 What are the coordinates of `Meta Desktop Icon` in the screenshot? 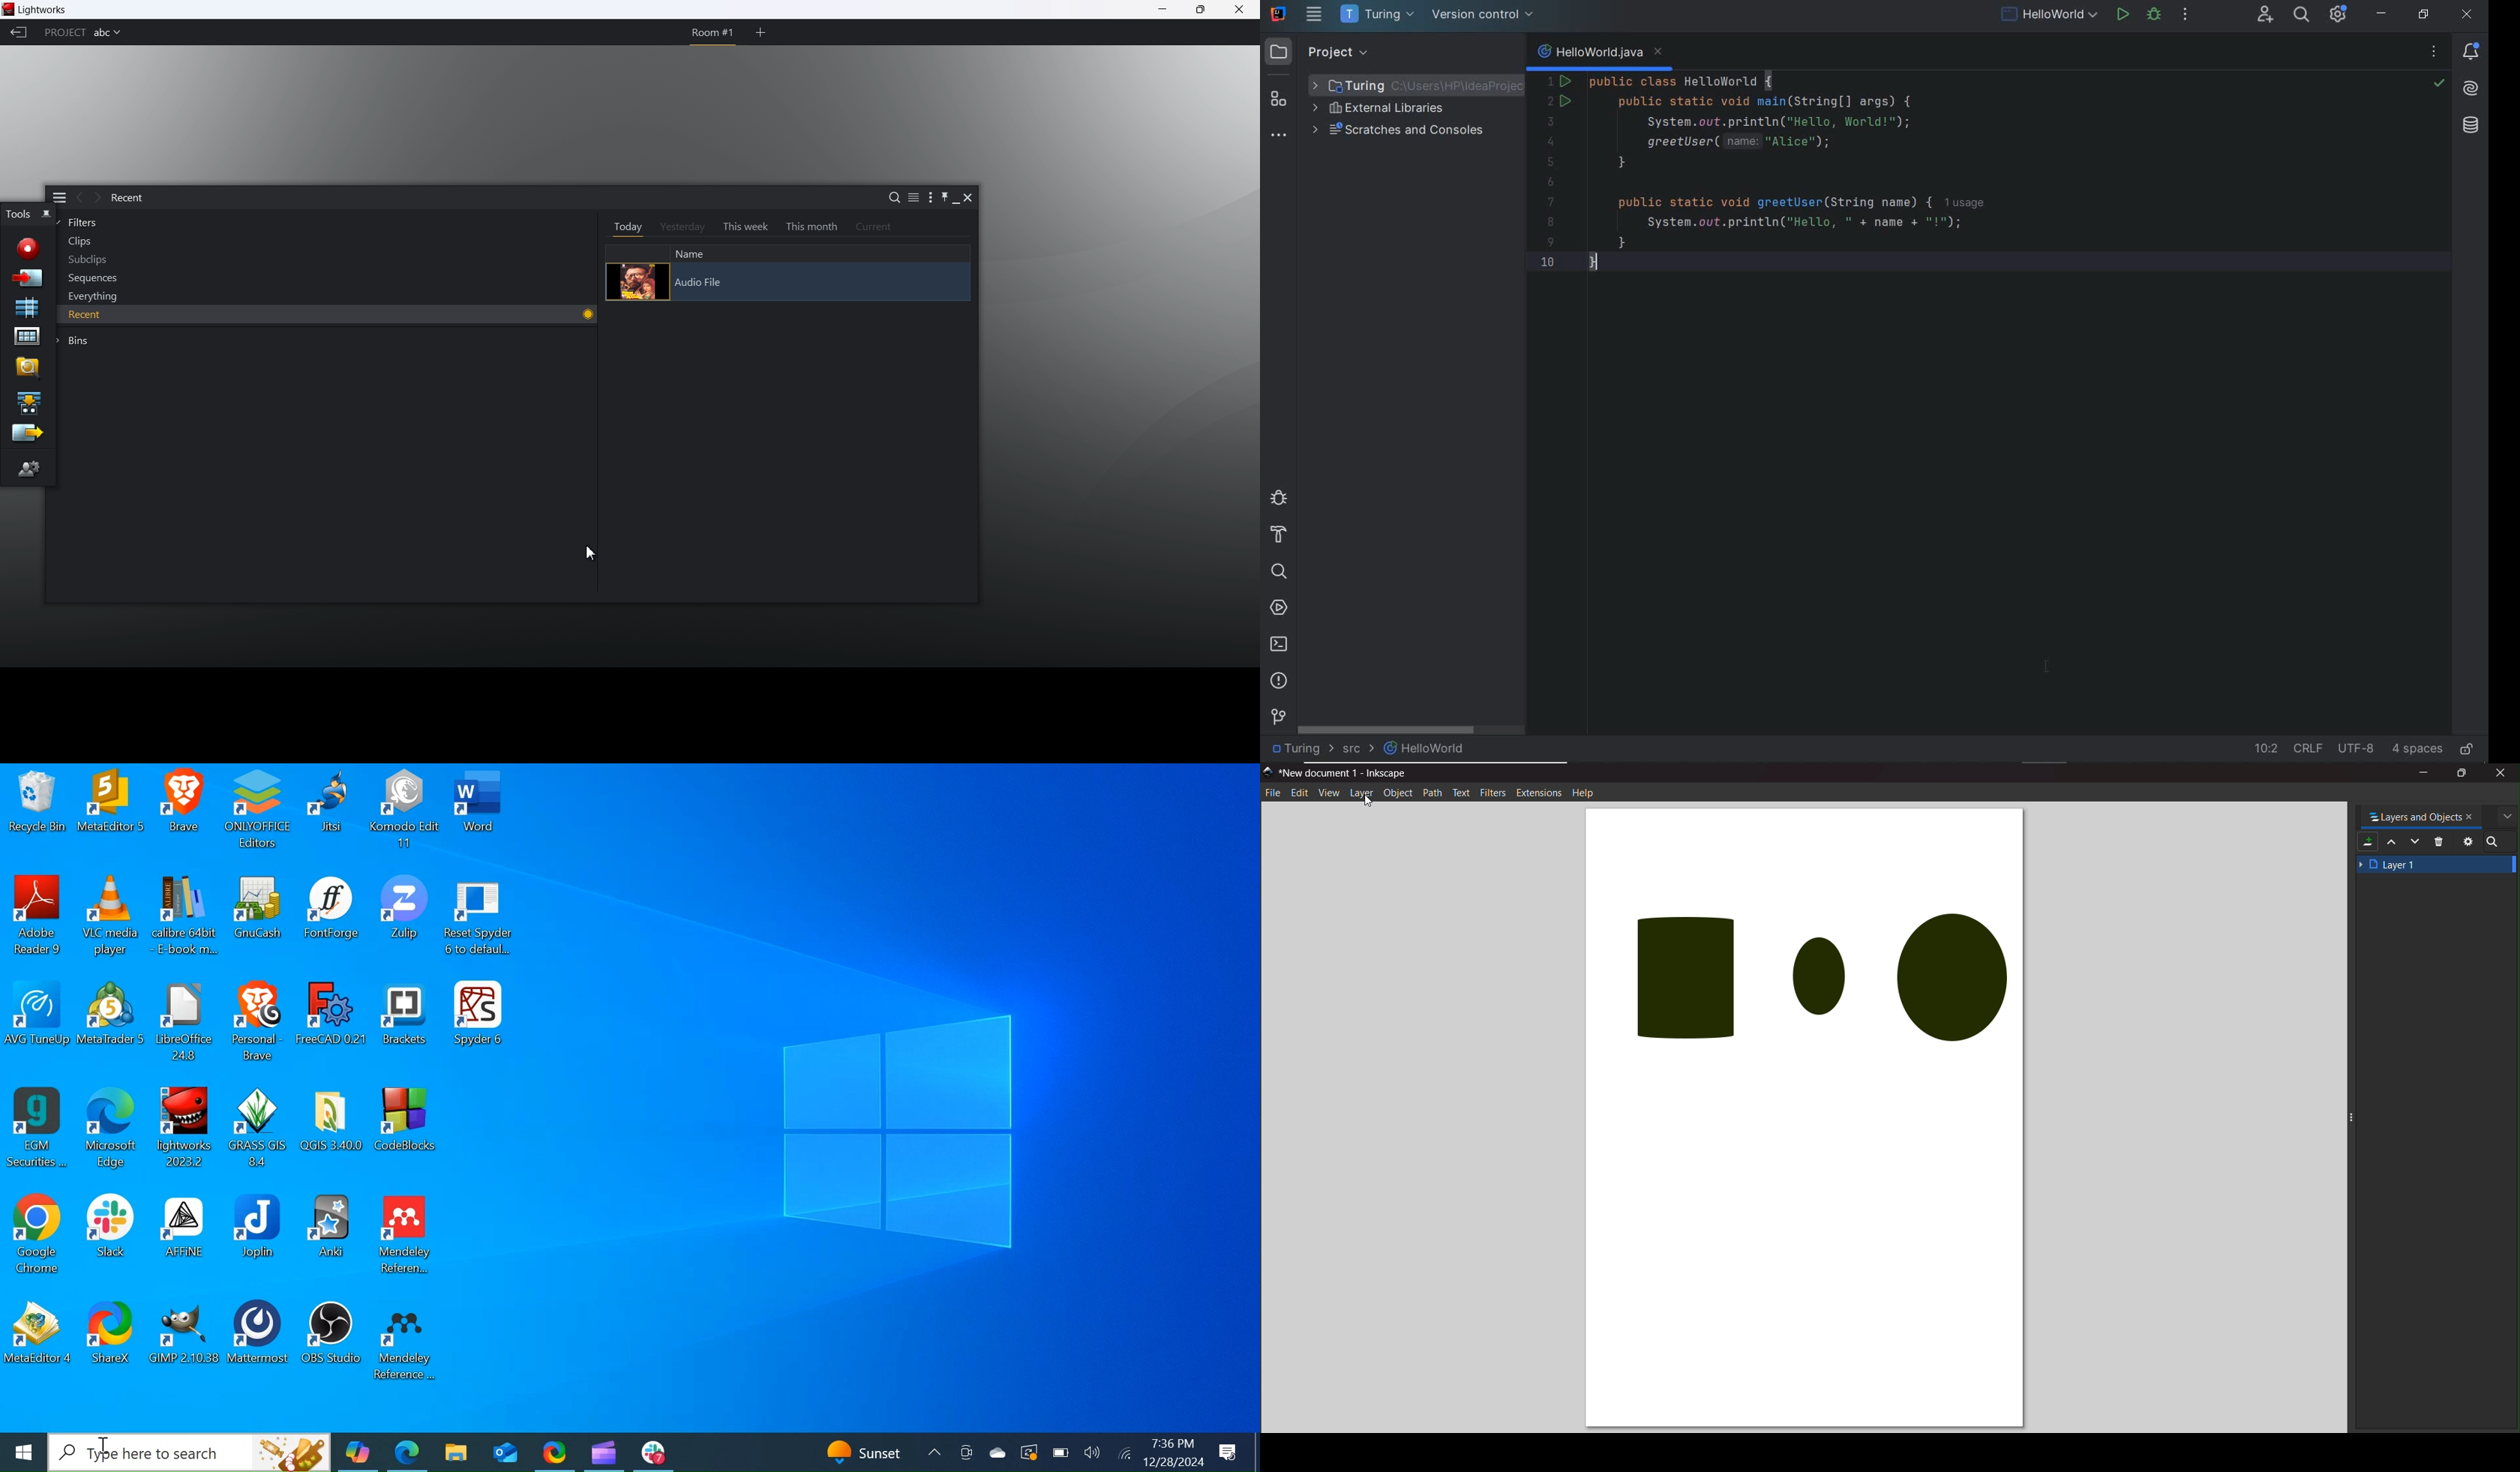 It's located at (38, 1342).